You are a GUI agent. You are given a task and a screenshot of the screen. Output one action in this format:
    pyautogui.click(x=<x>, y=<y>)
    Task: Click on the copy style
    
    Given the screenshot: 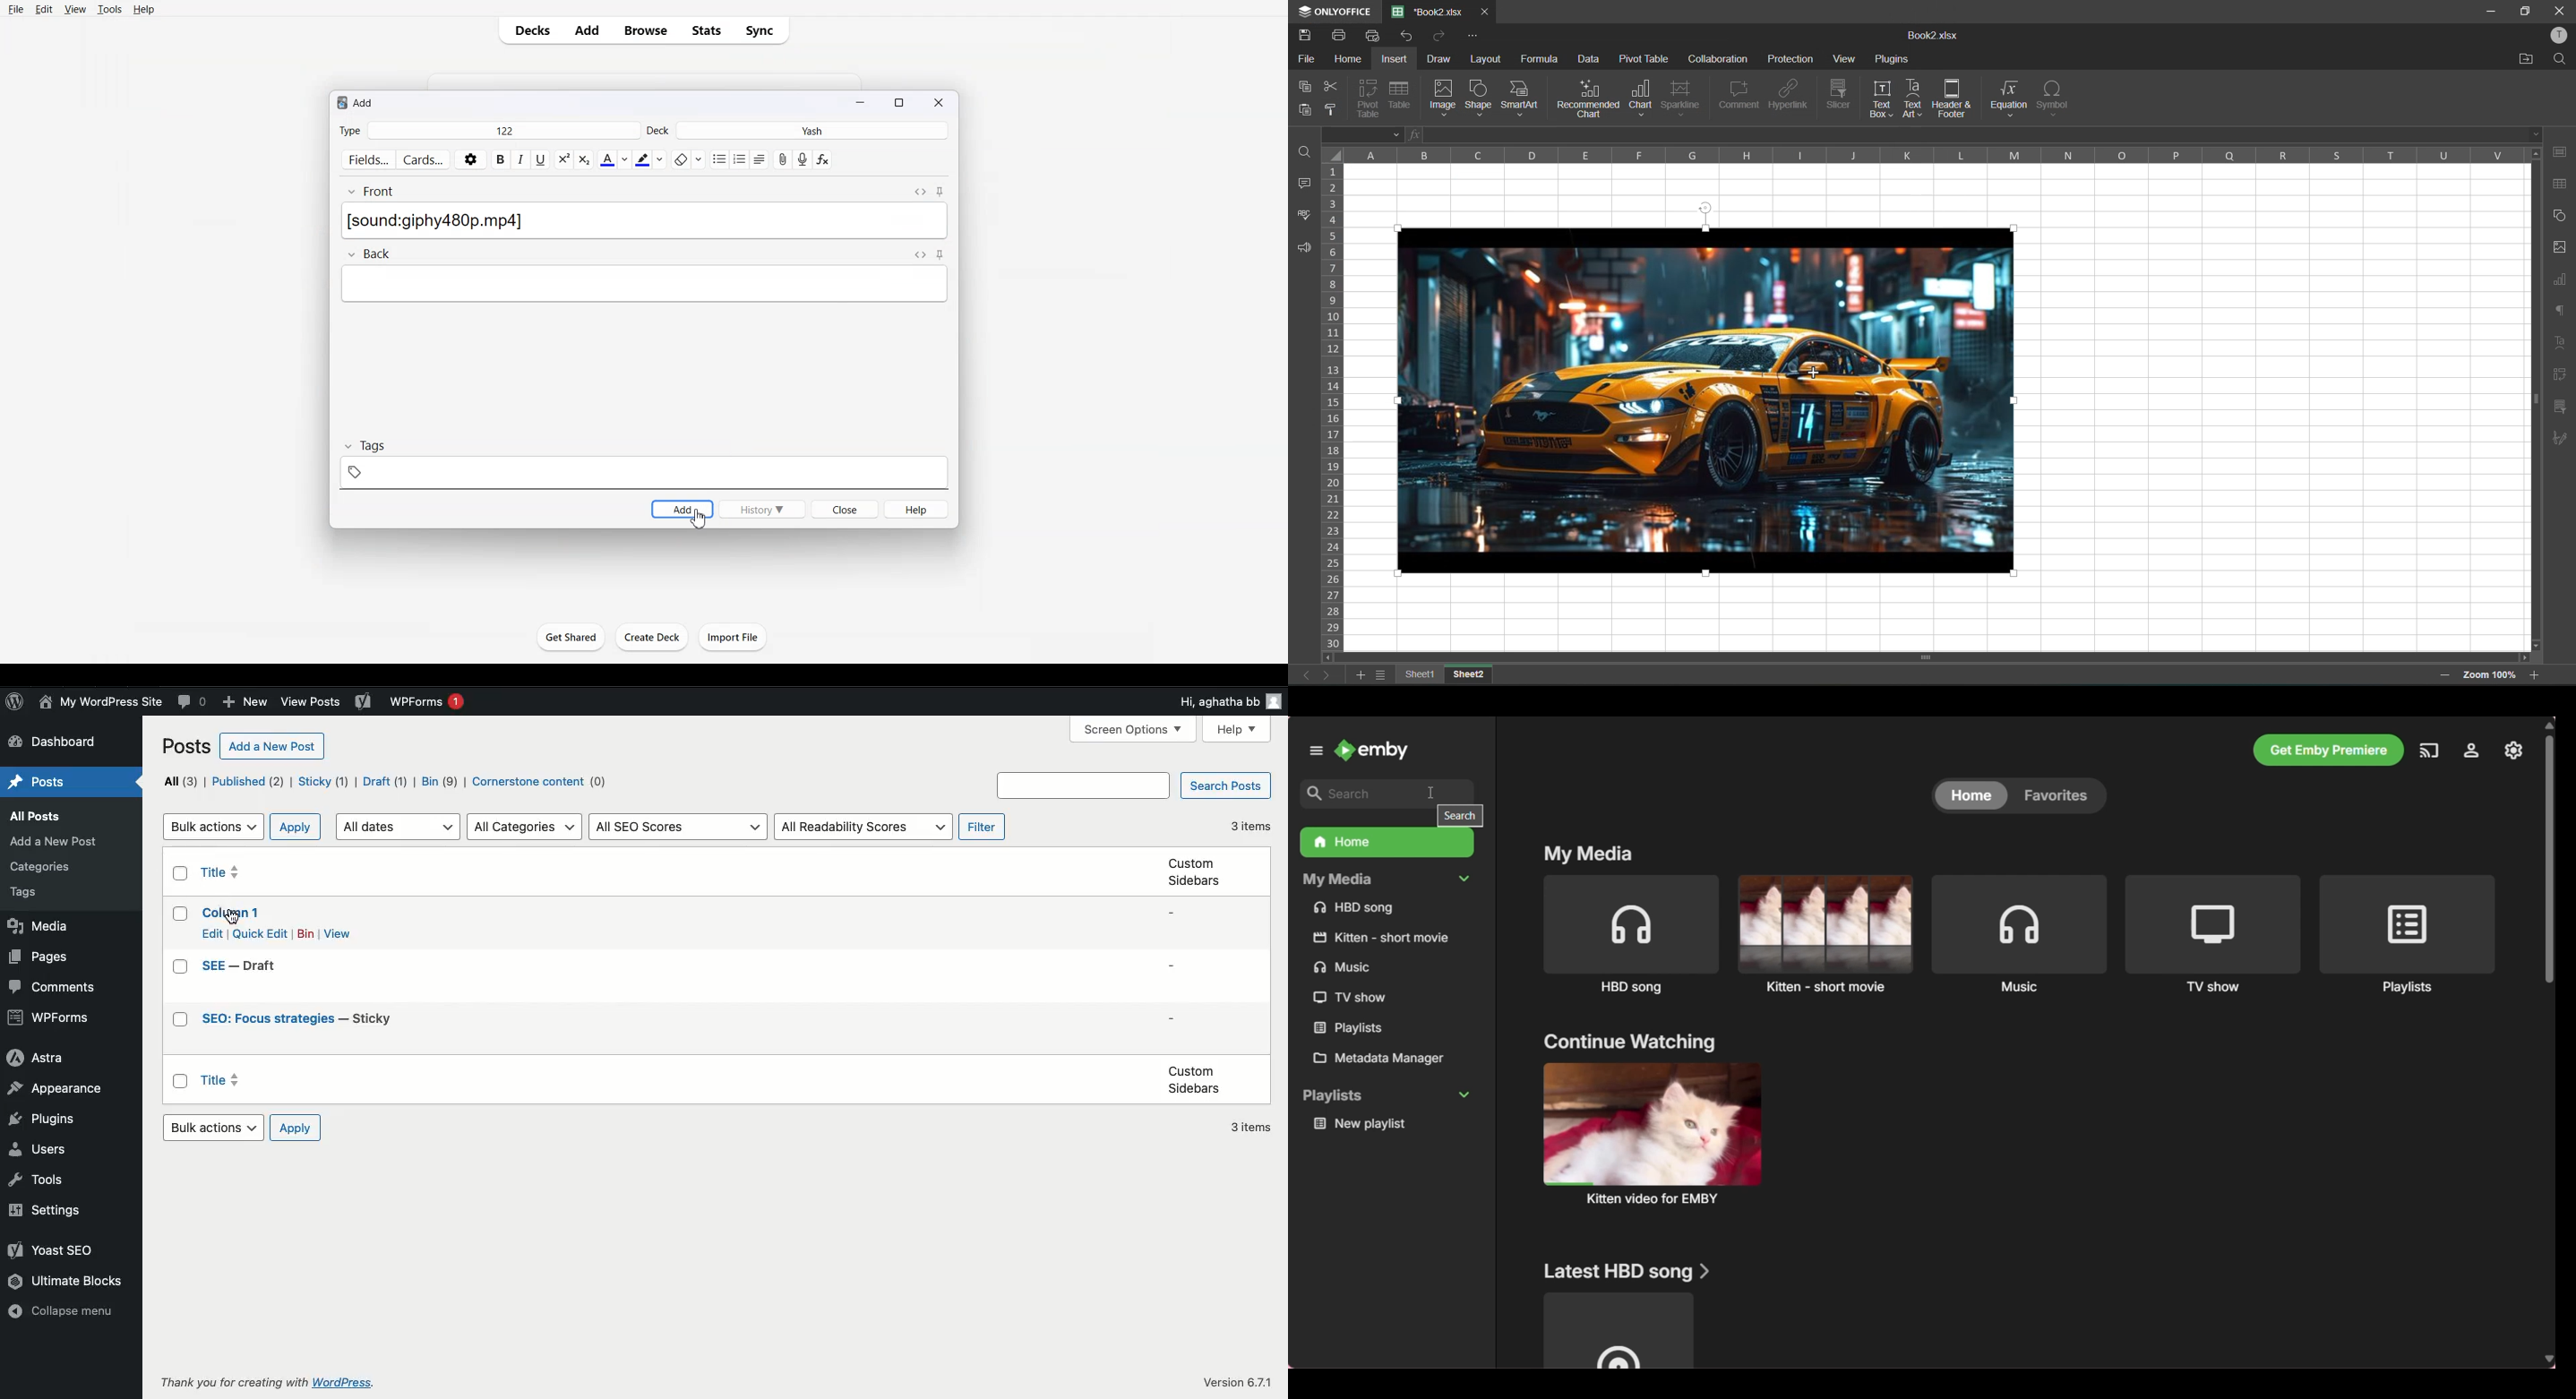 What is the action you would take?
    pyautogui.click(x=1336, y=109)
    